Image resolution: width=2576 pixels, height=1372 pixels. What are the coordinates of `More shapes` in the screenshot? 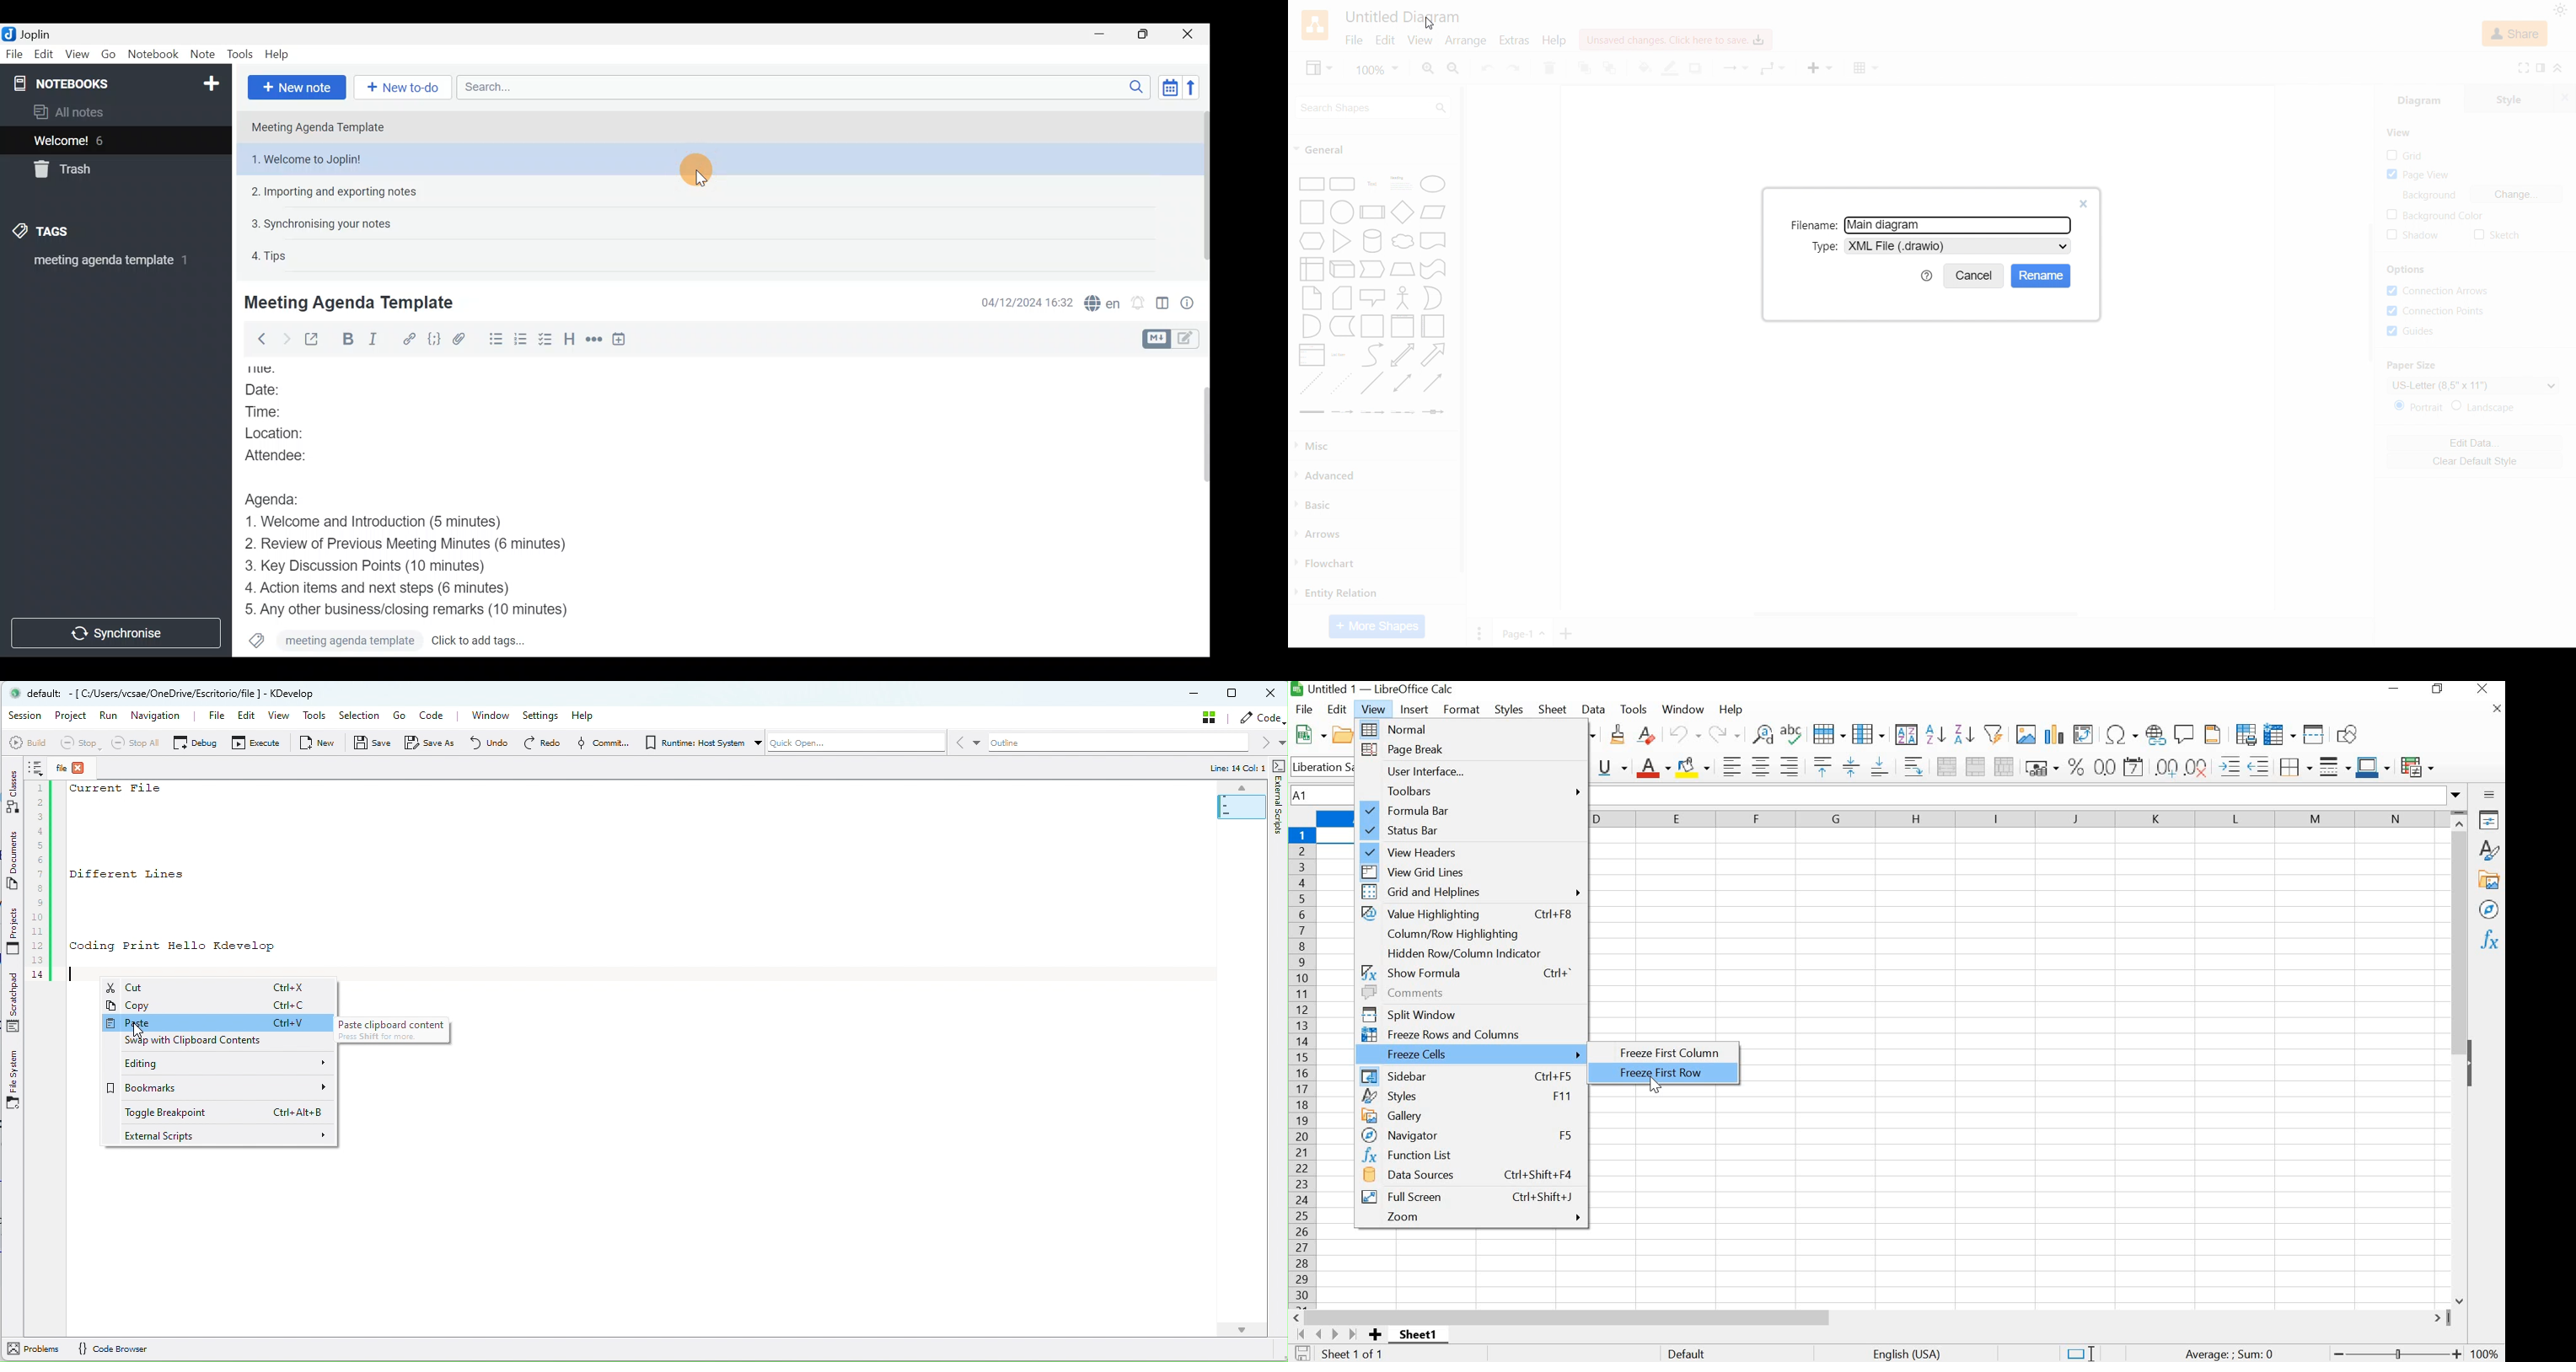 It's located at (1377, 627).